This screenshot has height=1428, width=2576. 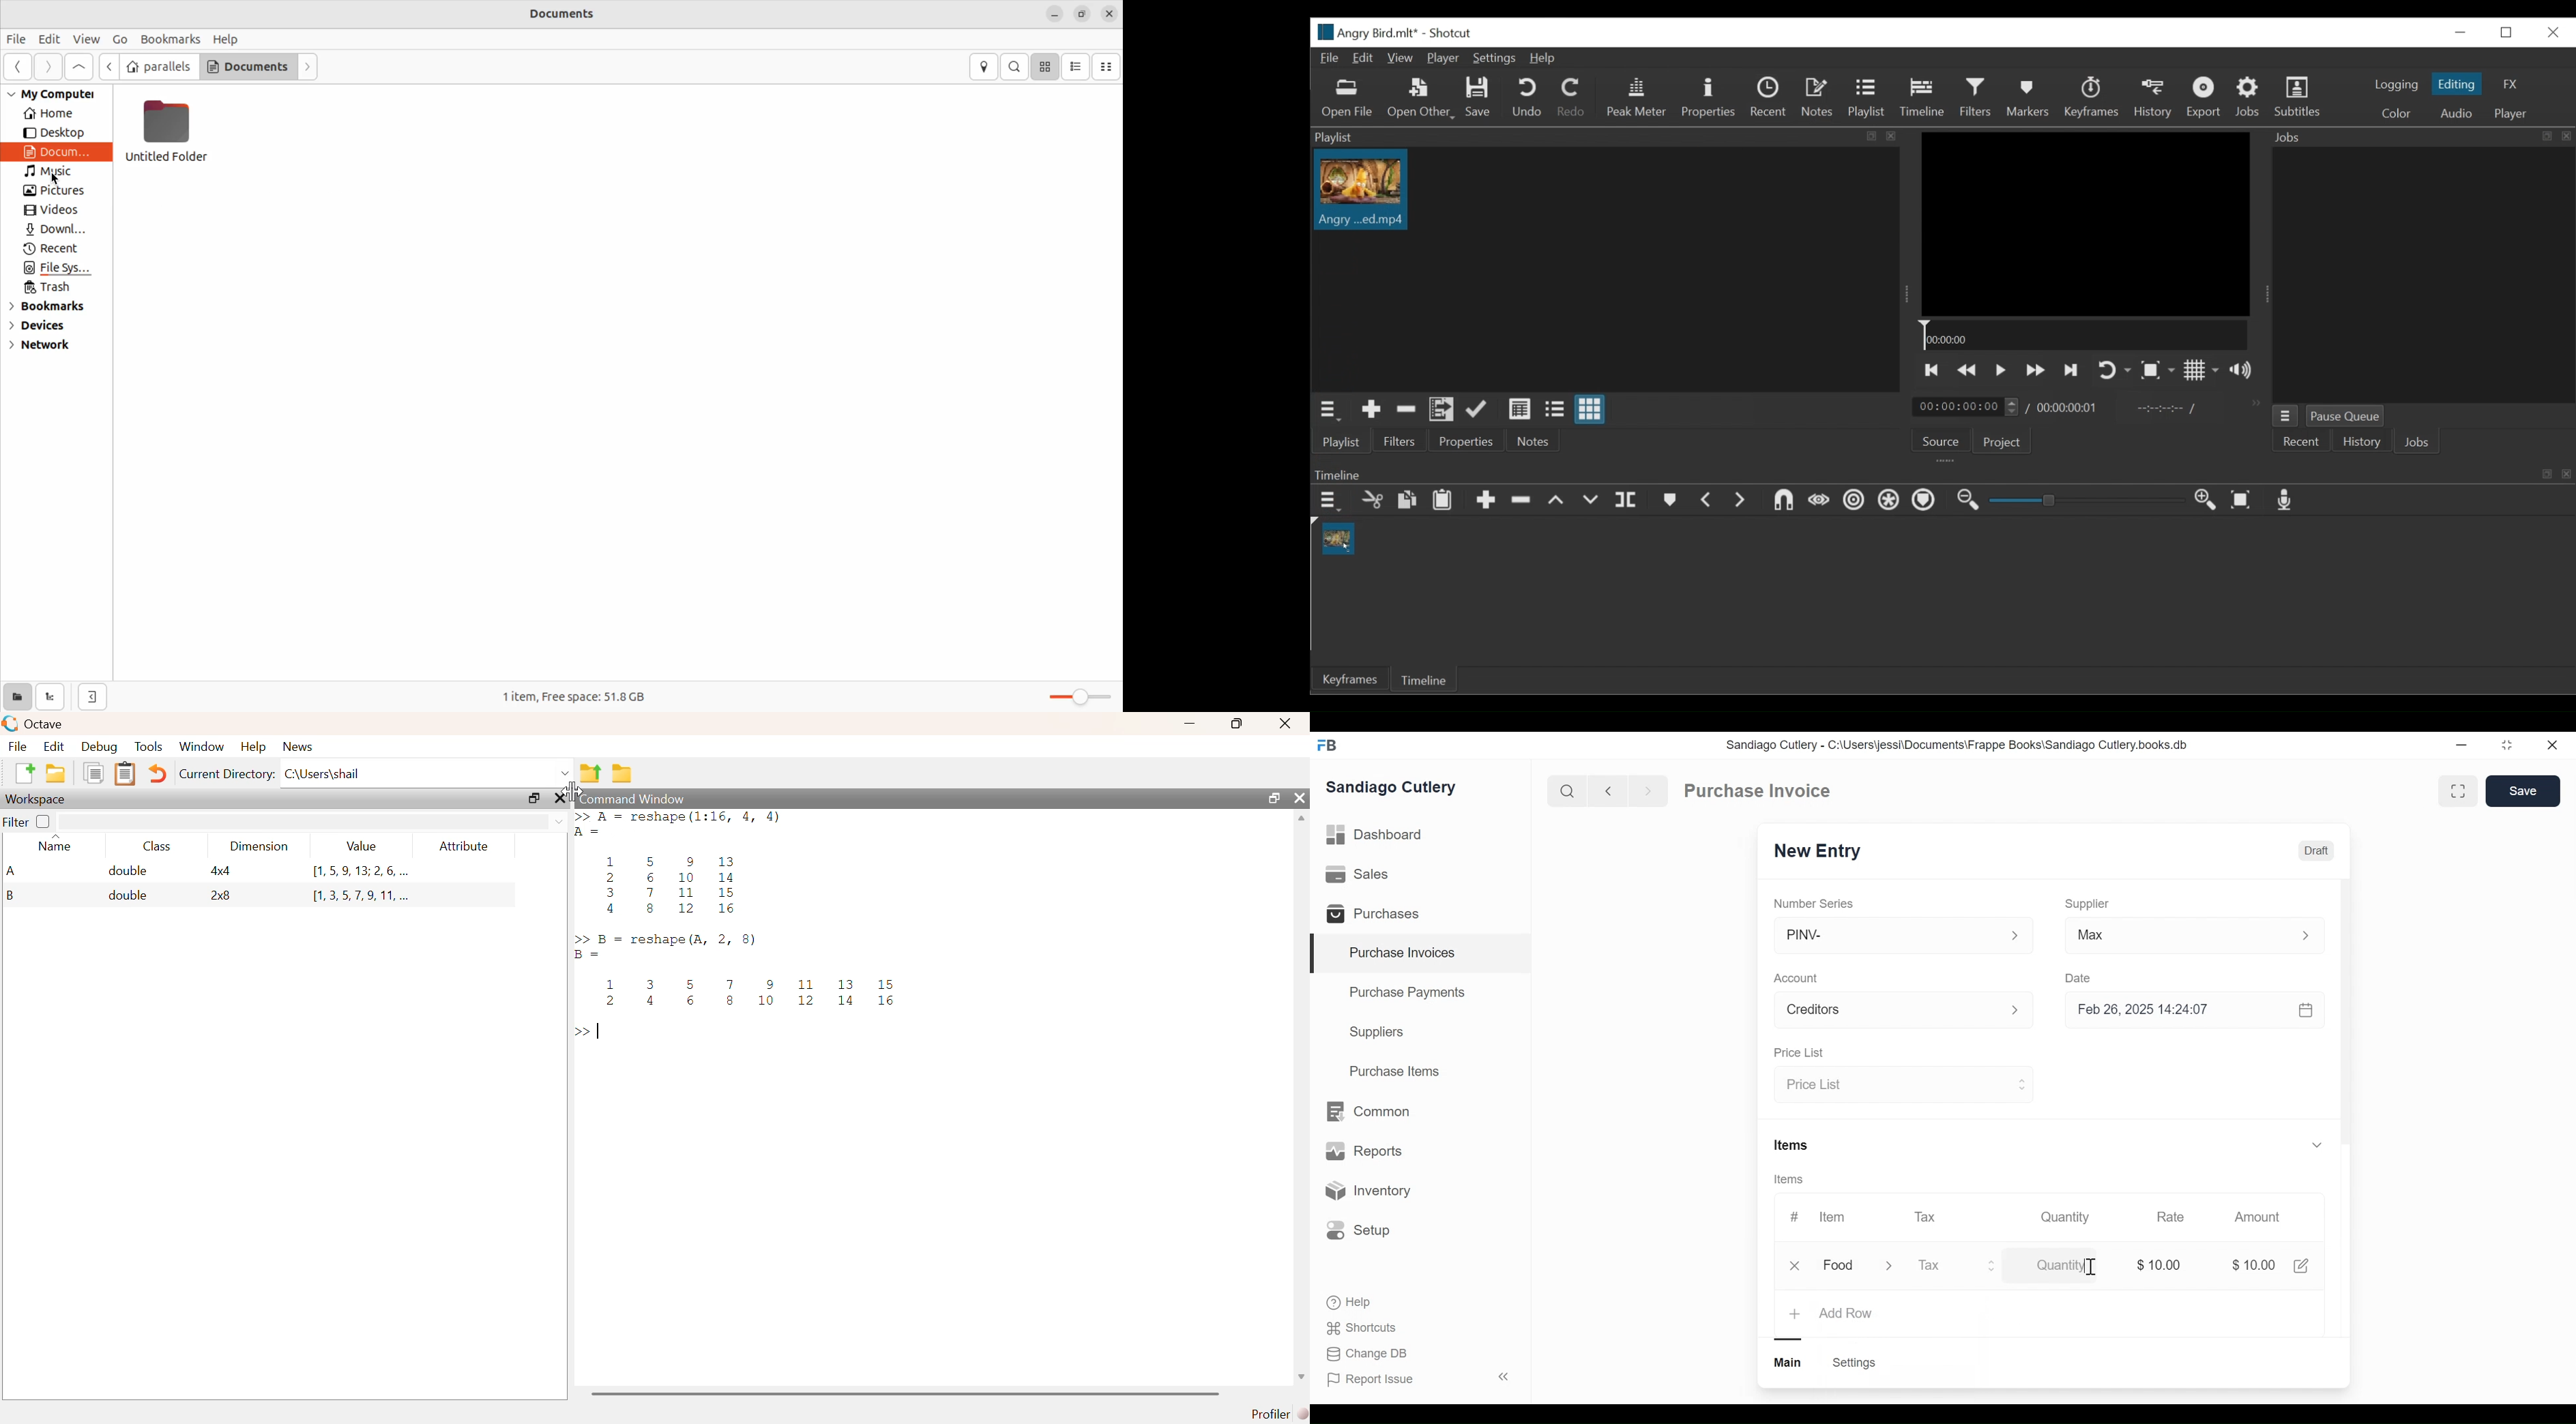 What do you see at coordinates (263, 848) in the screenshot?
I see `dimension` at bounding box center [263, 848].